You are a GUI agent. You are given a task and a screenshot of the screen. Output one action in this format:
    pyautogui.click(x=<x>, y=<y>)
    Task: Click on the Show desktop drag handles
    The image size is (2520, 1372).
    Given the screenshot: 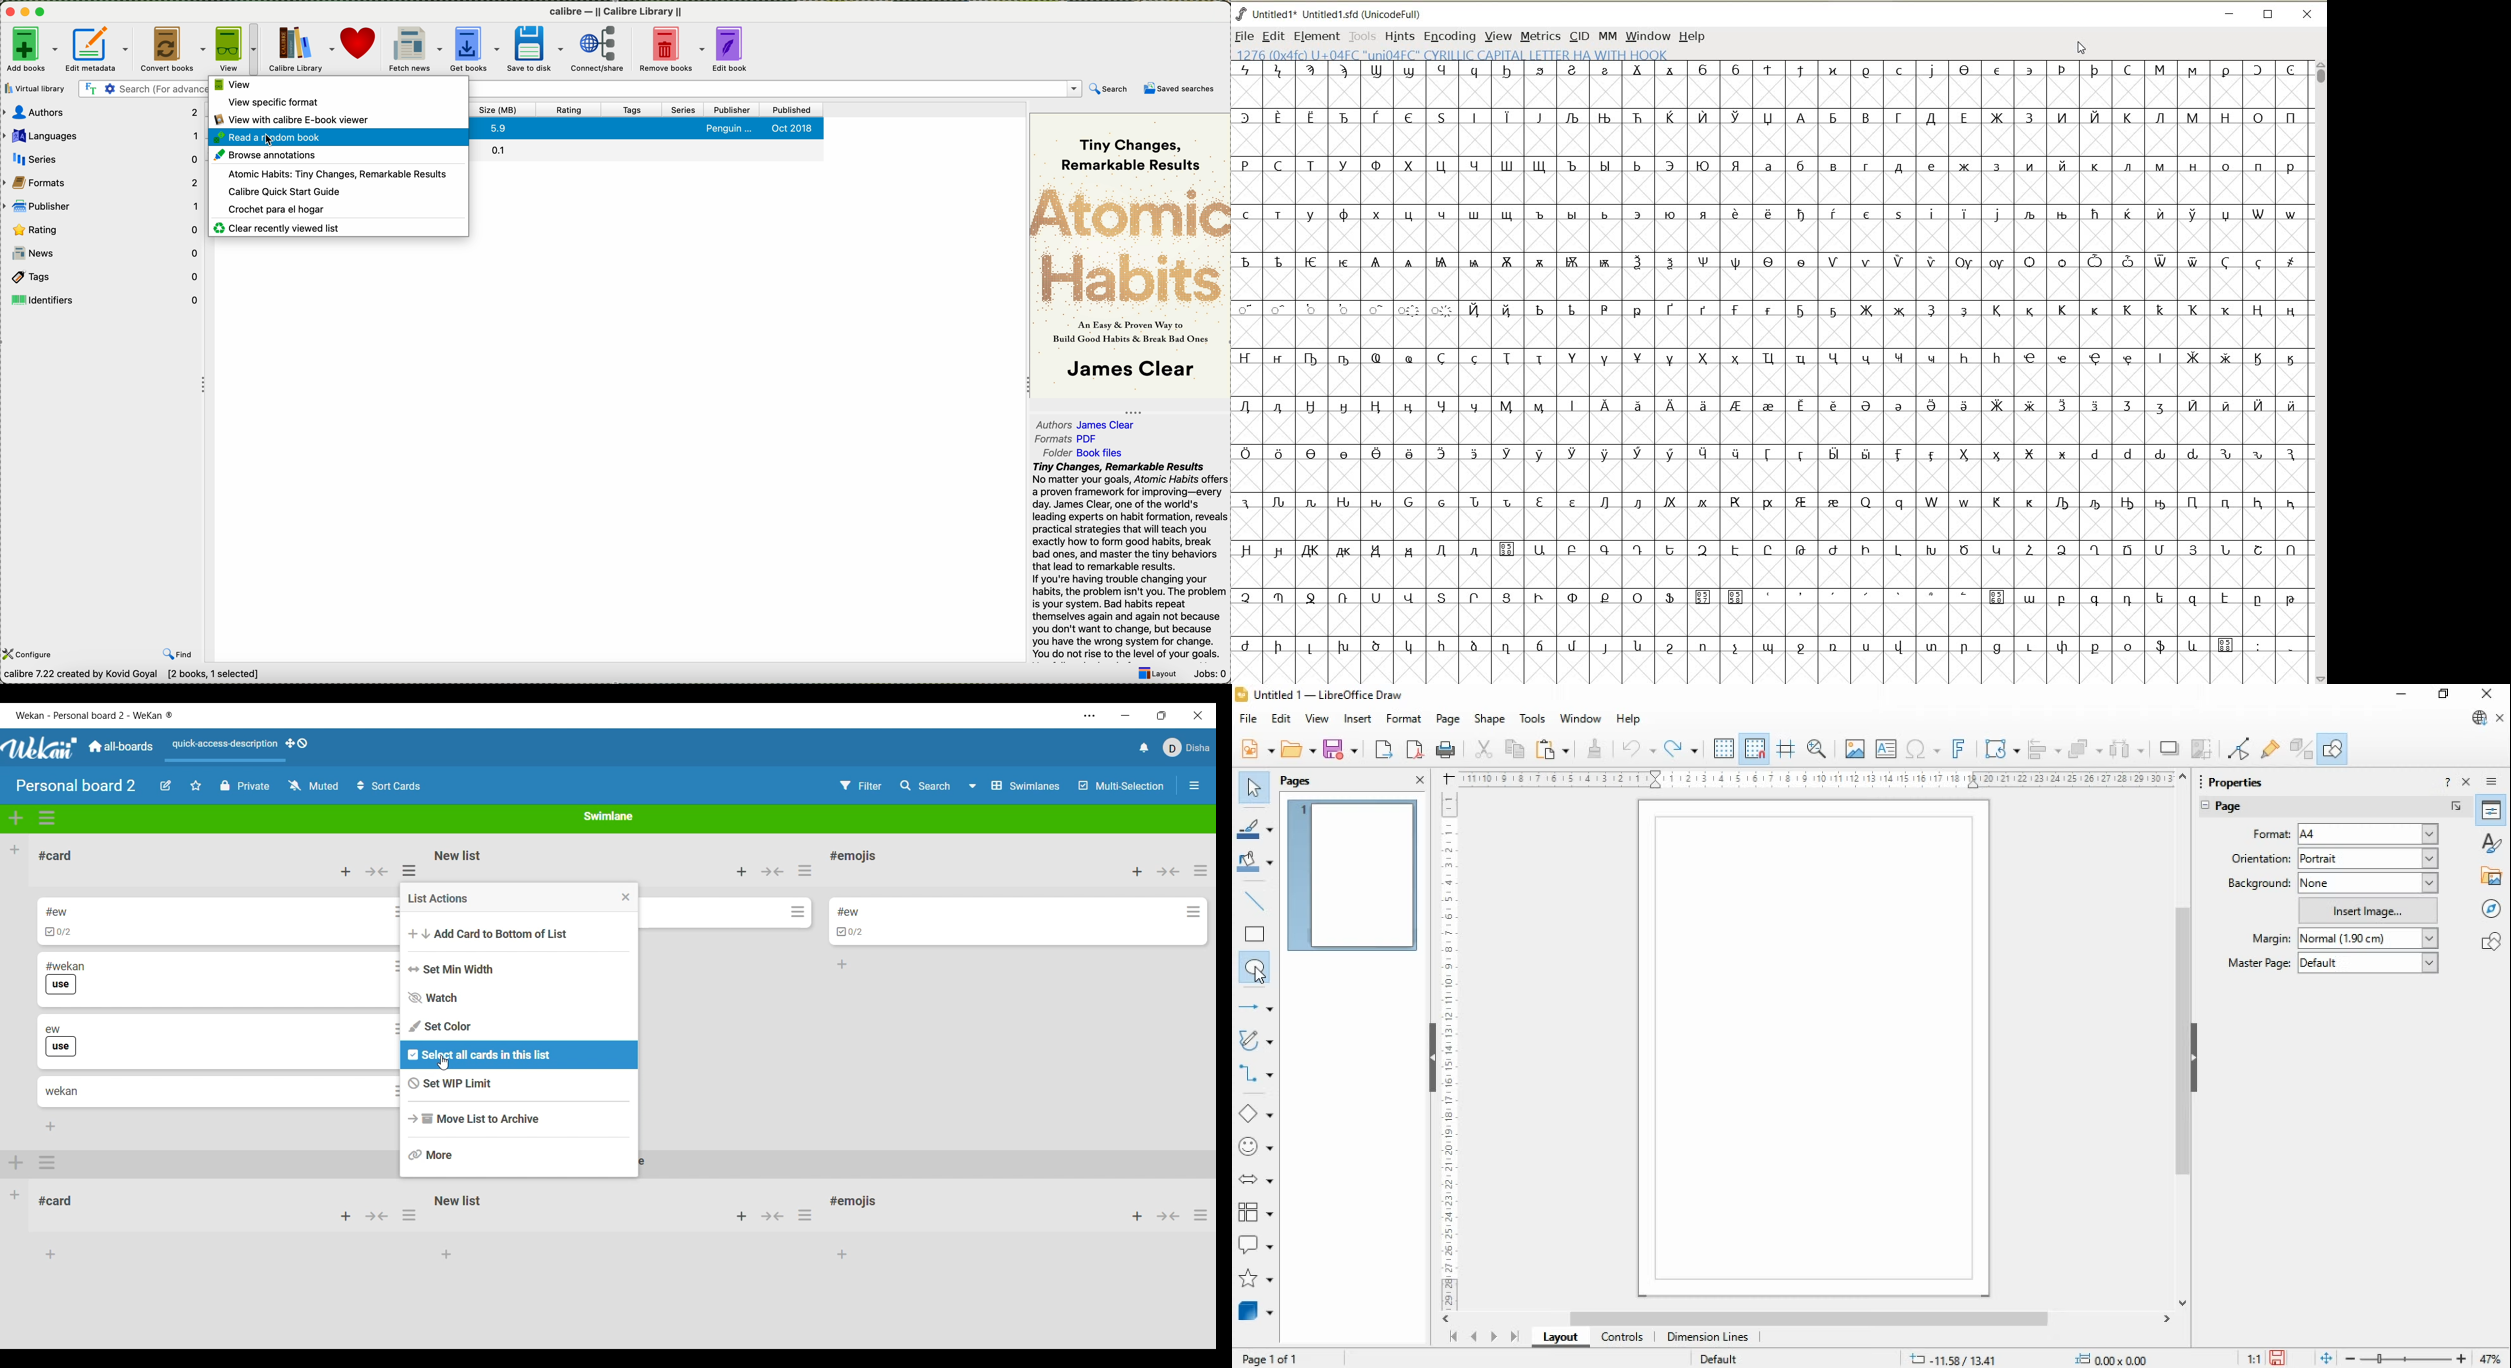 What is the action you would take?
    pyautogui.click(x=296, y=744)
    